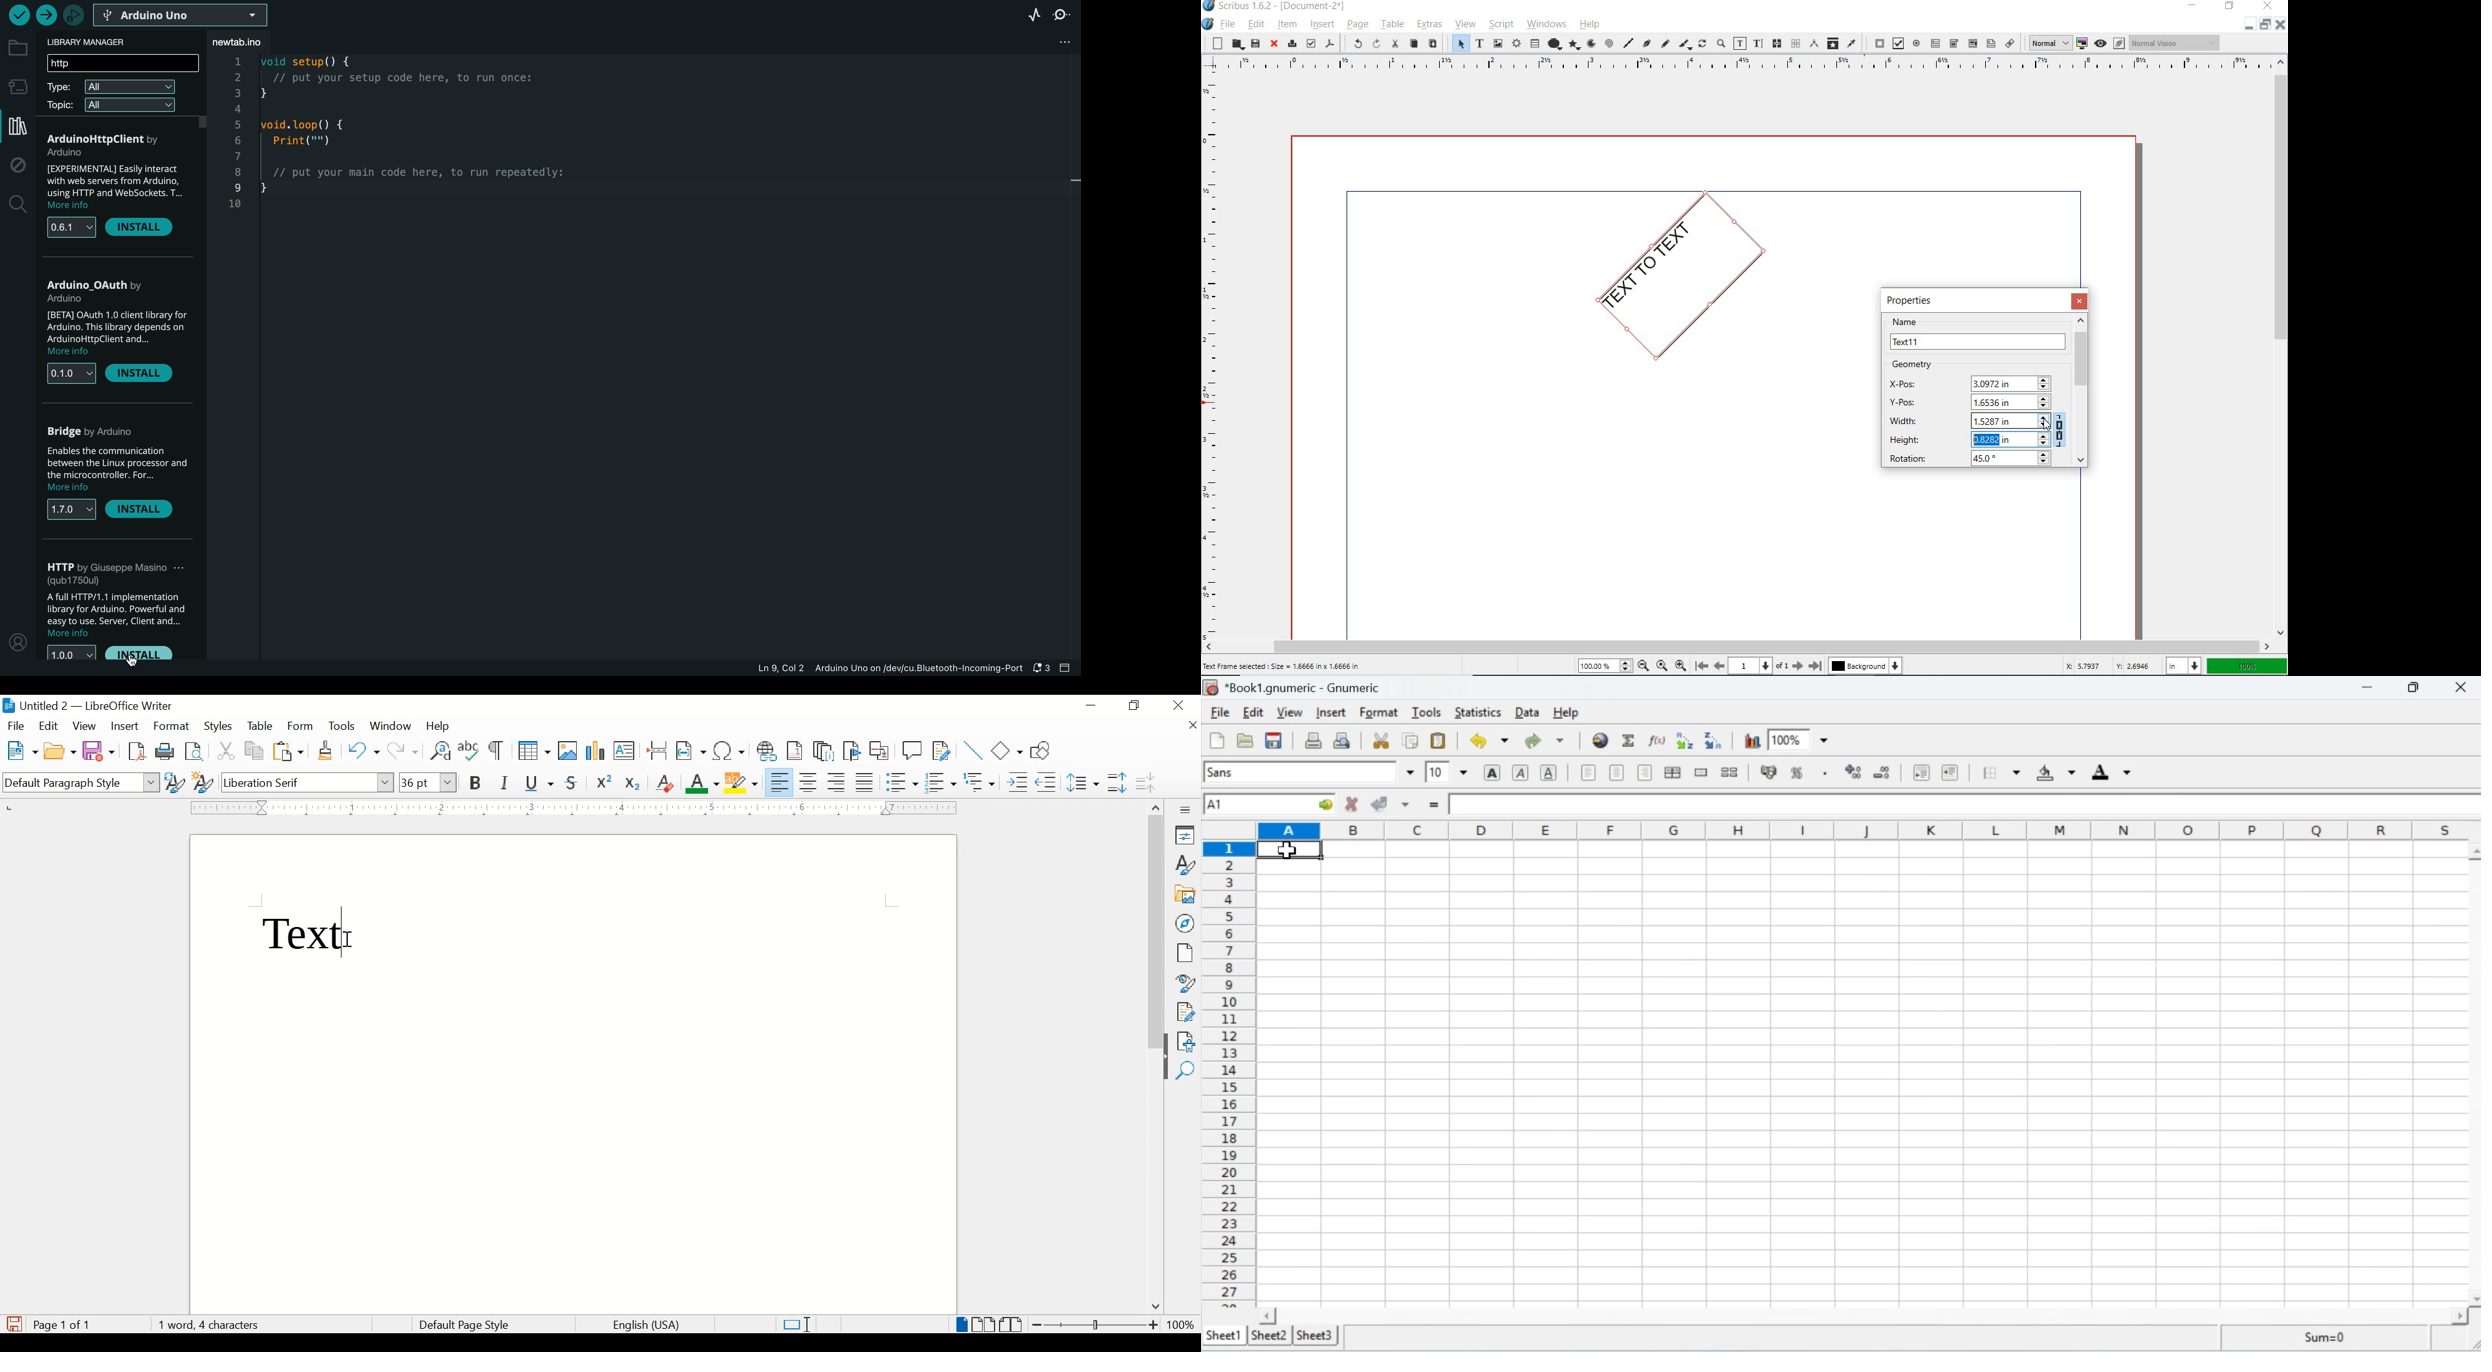 The height and width of the screenshot is (1372, 2492). What do you see at coordinates (605, 784) in the screenshot?
I see `superscript` at bounding box center [605, 784].